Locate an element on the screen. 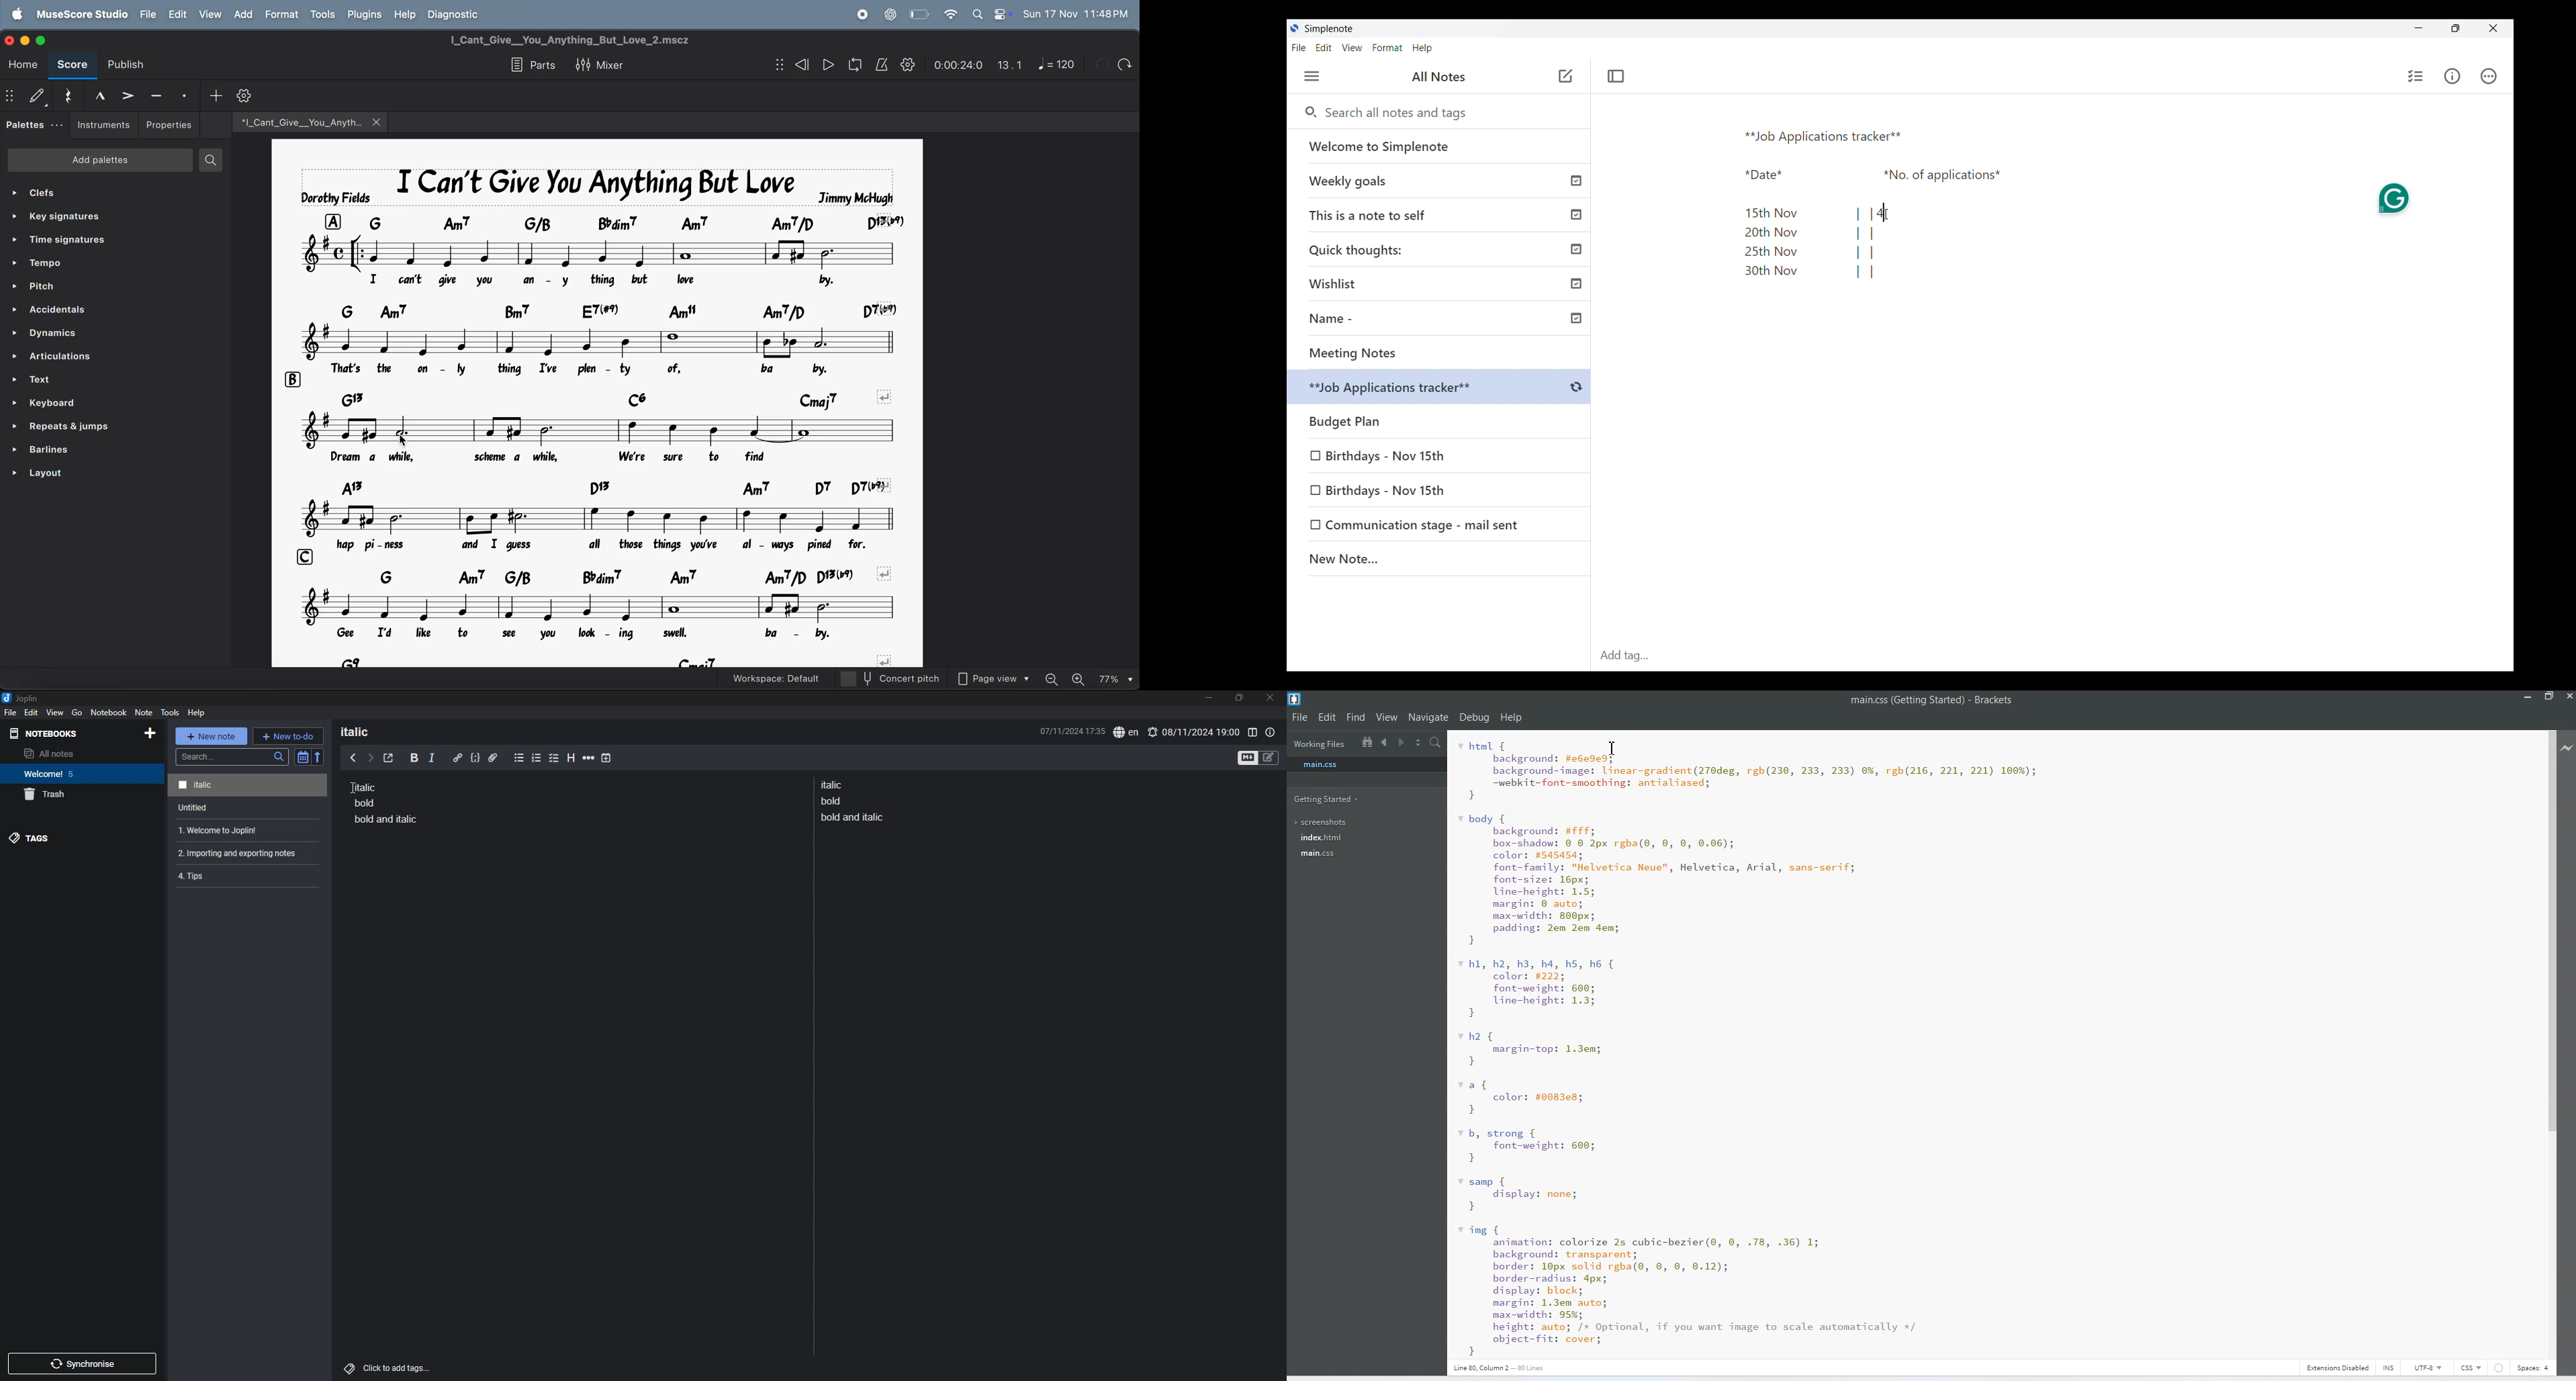 The width and height of the screenshot is (2576, 1400). mixer is located at coordinates (599, 66).